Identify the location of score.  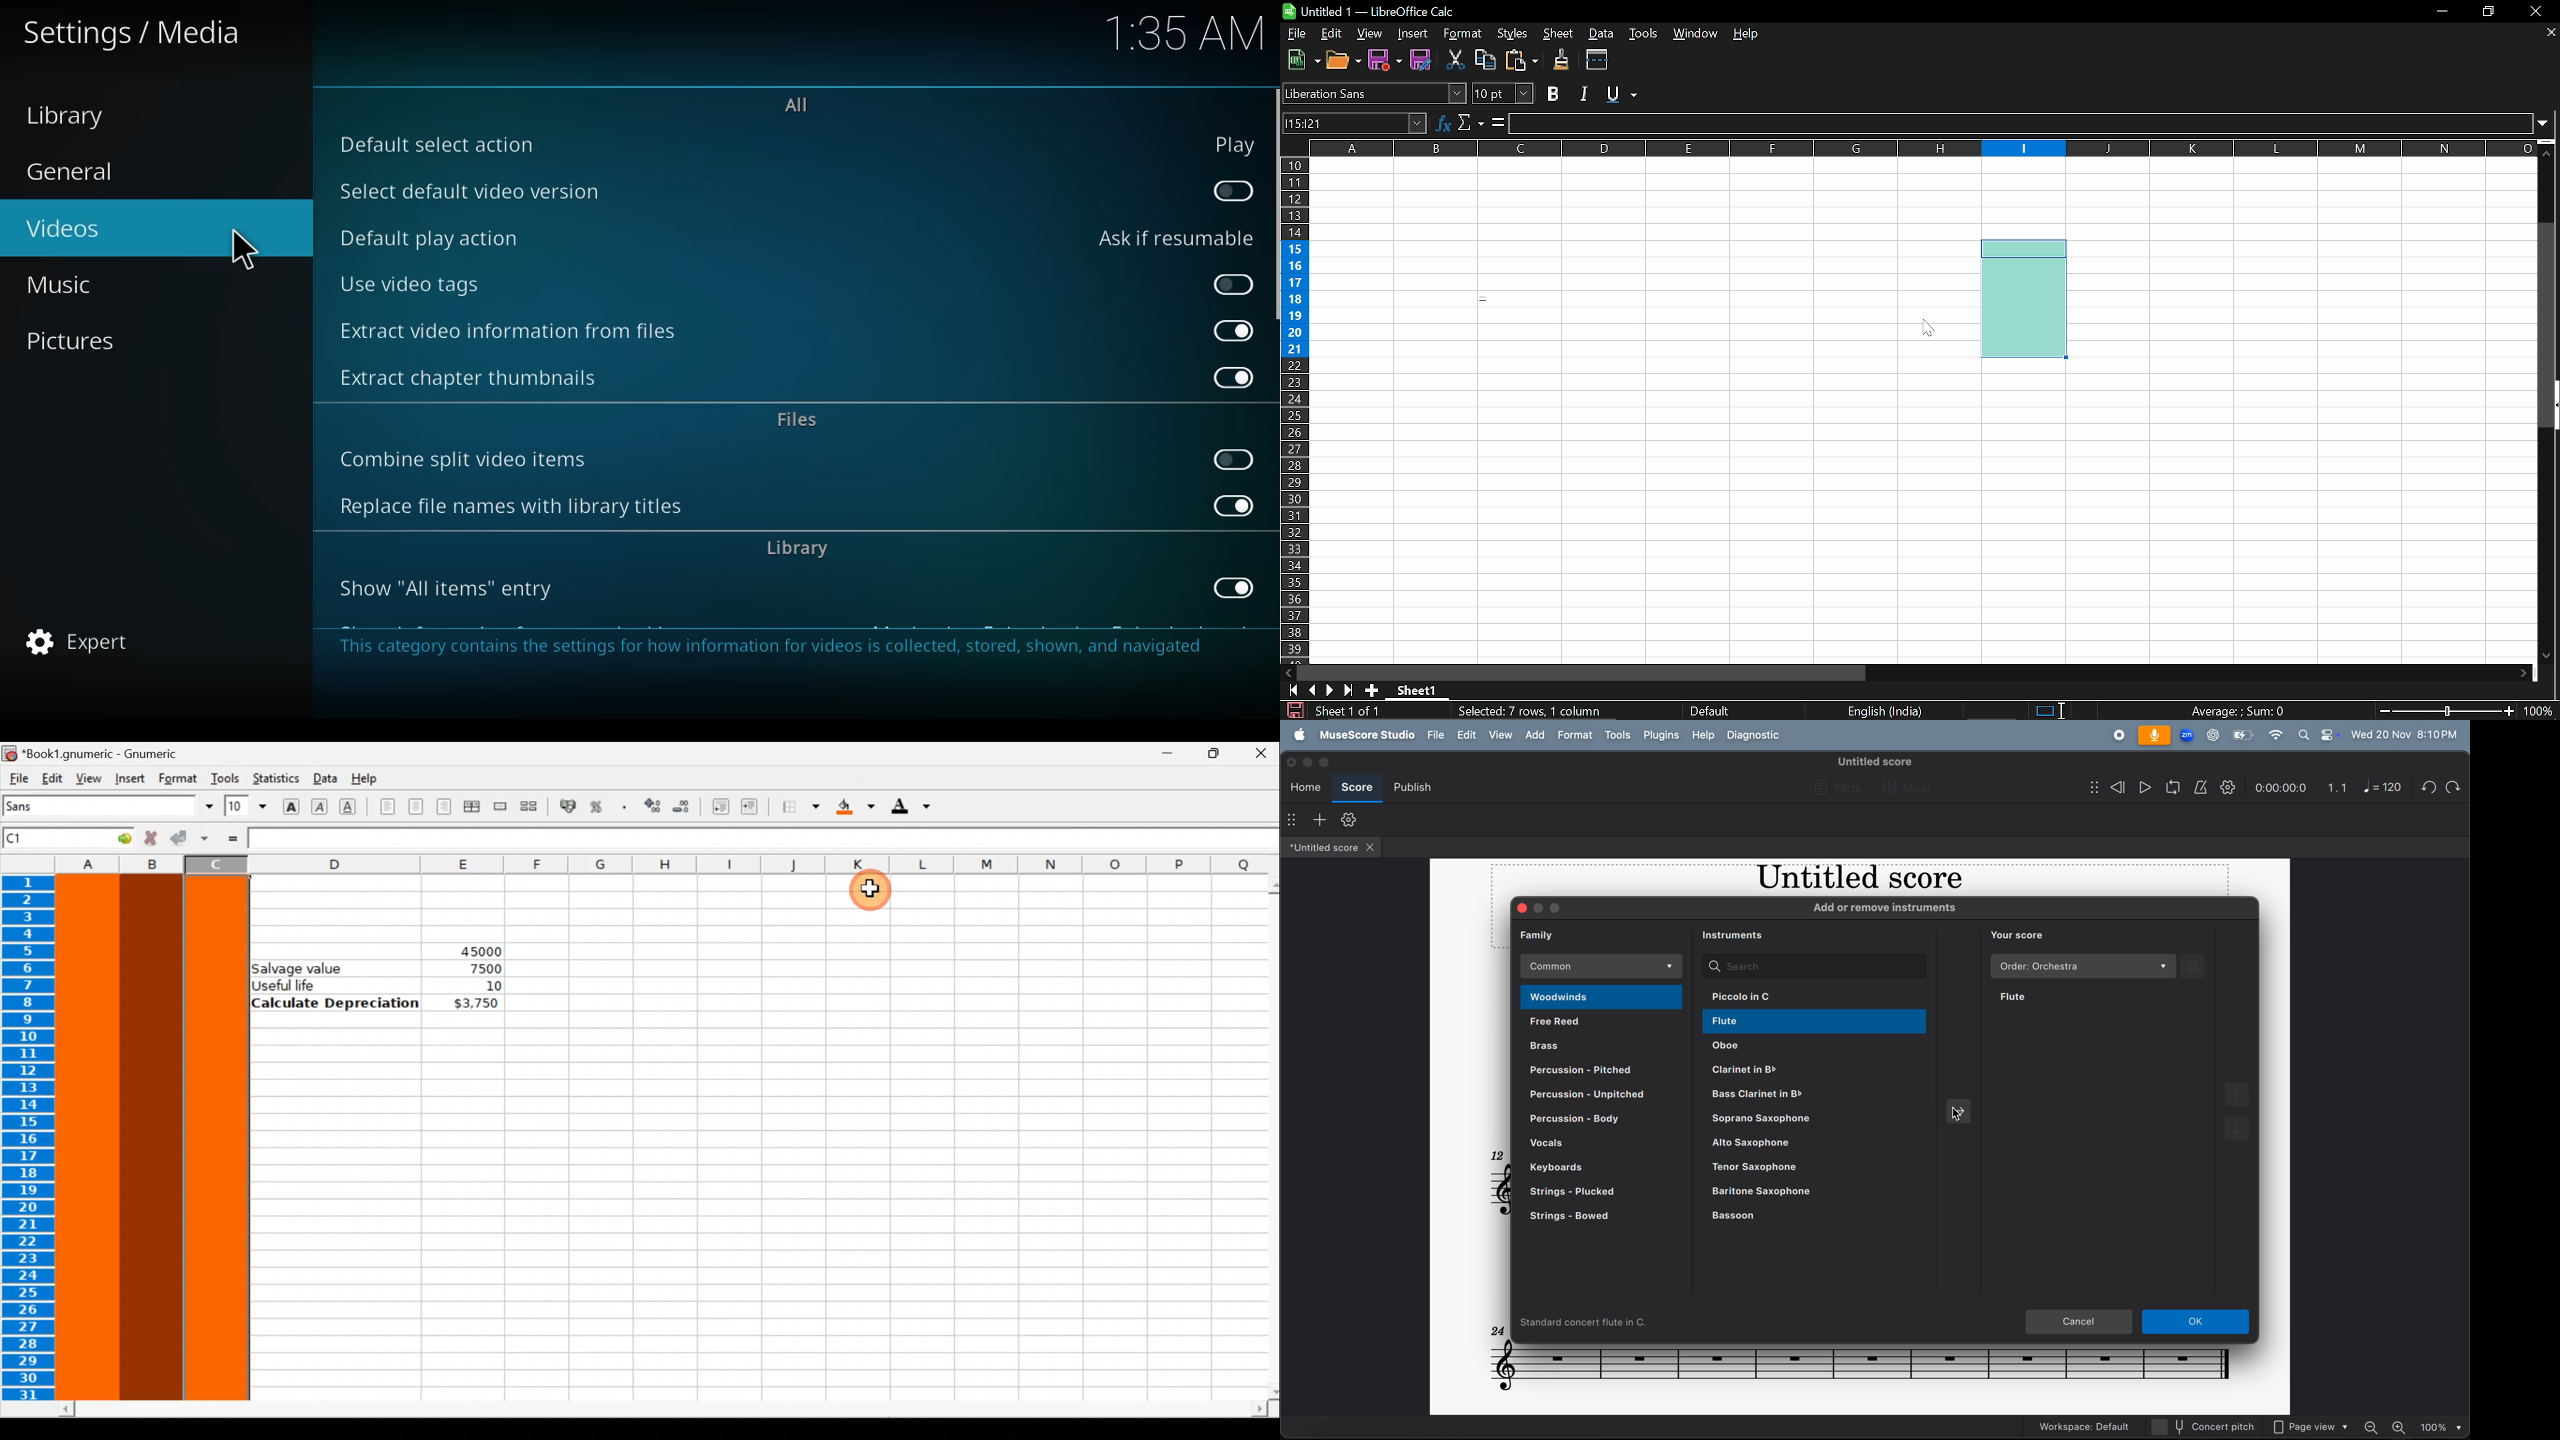
(1359, 786).